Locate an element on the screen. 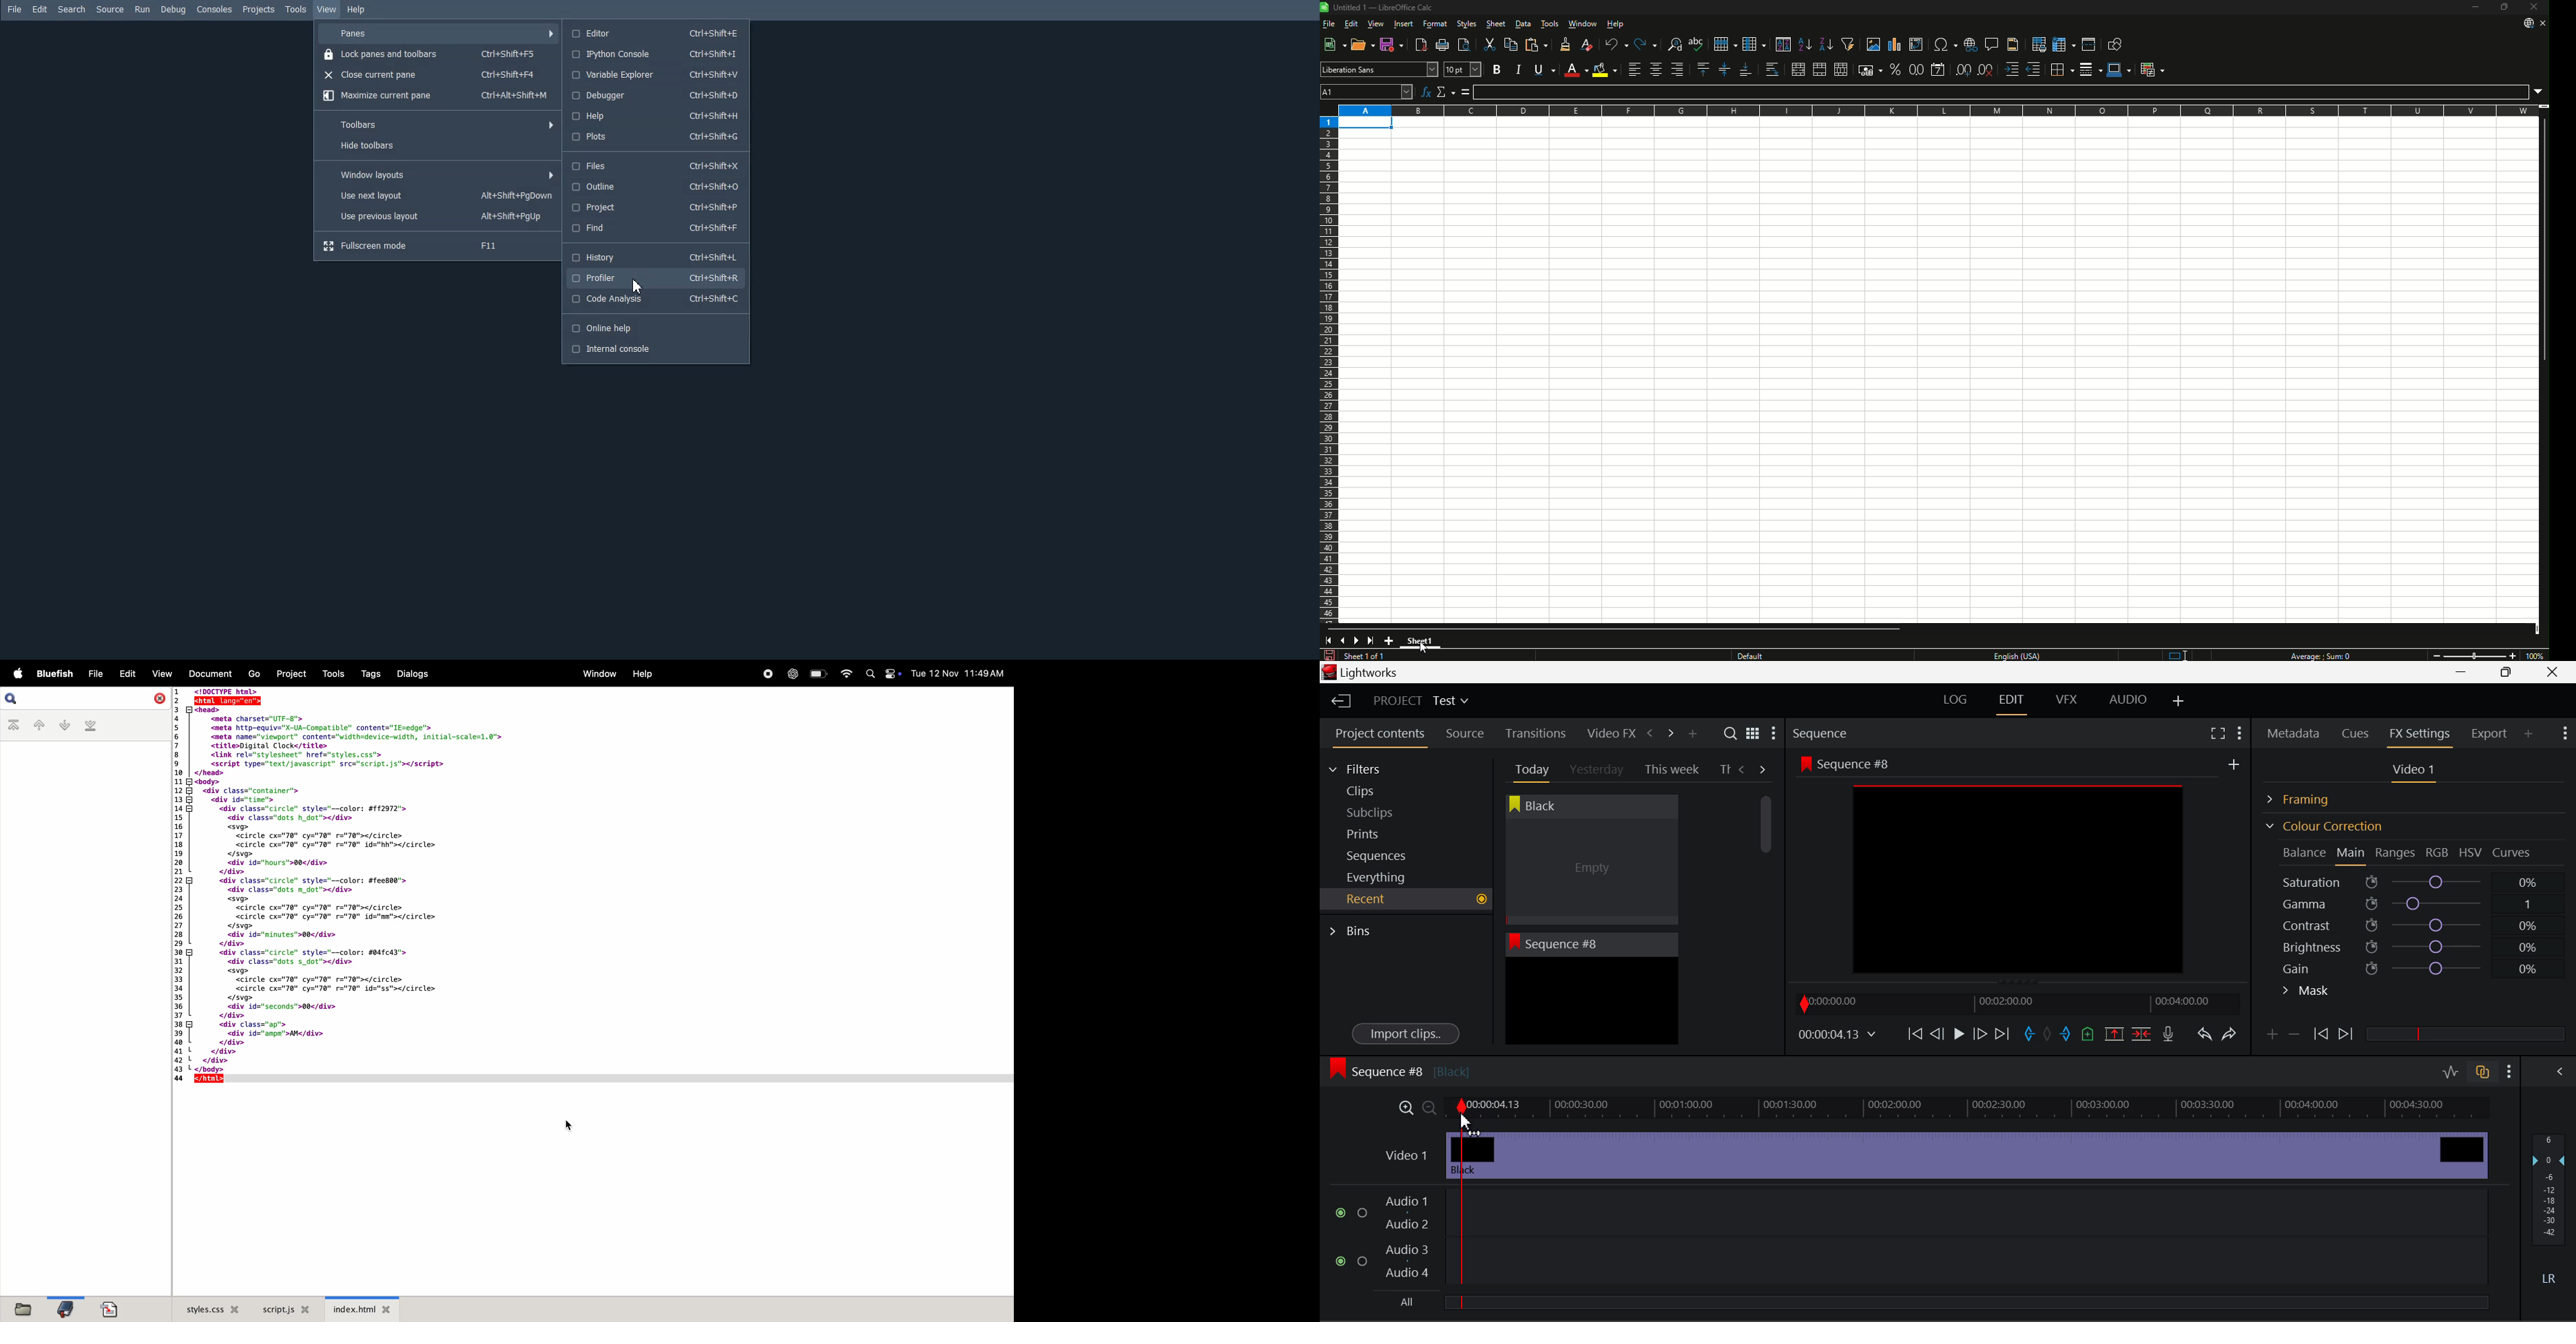  Transitions is located at coordinates (1536, 733).